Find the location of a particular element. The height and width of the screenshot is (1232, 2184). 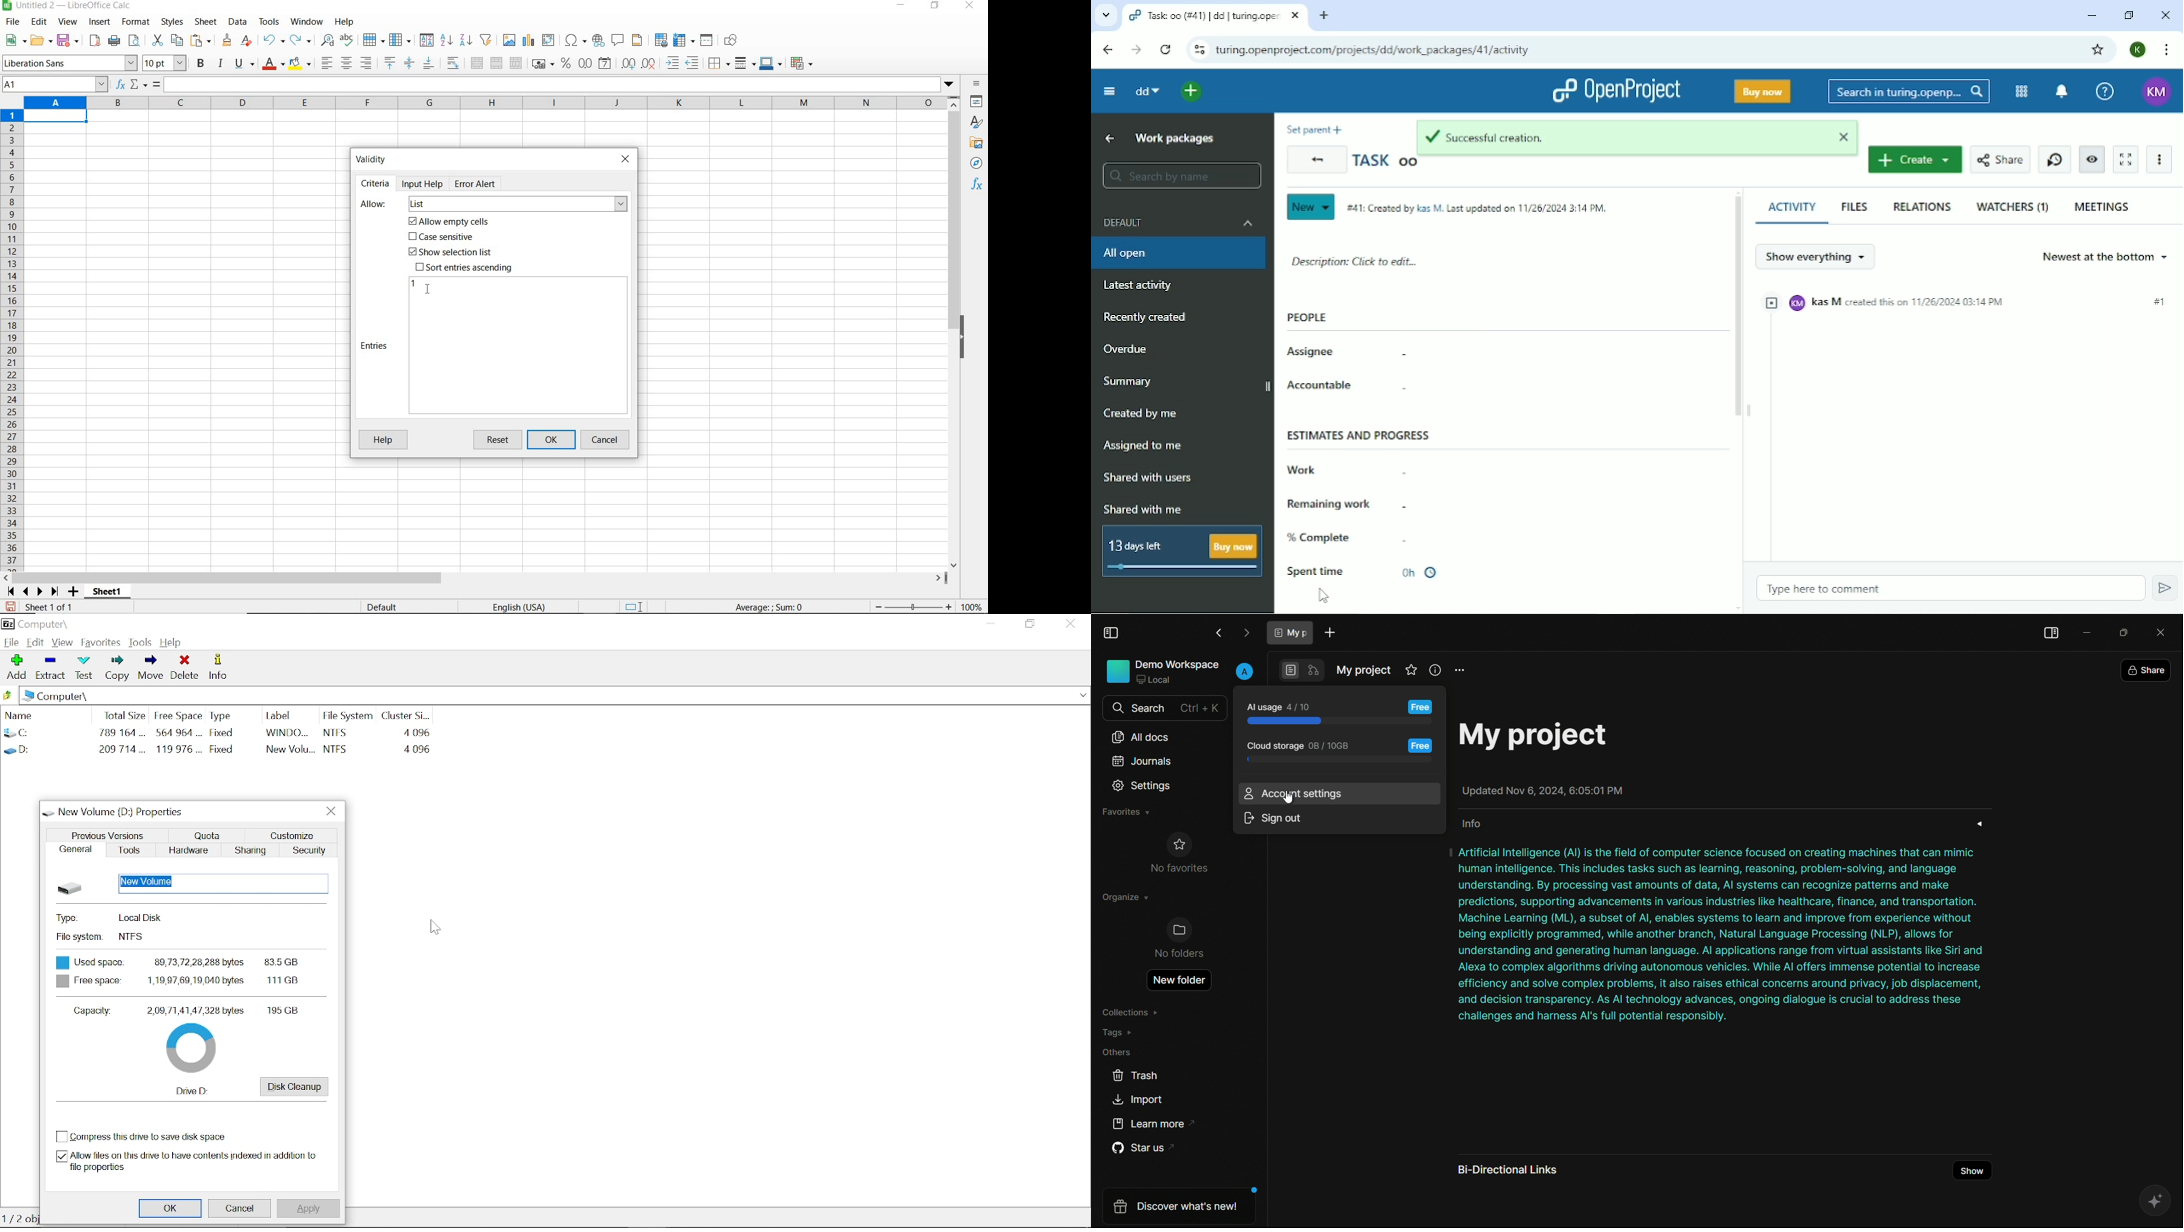

list is located at coordinates (517, 205).